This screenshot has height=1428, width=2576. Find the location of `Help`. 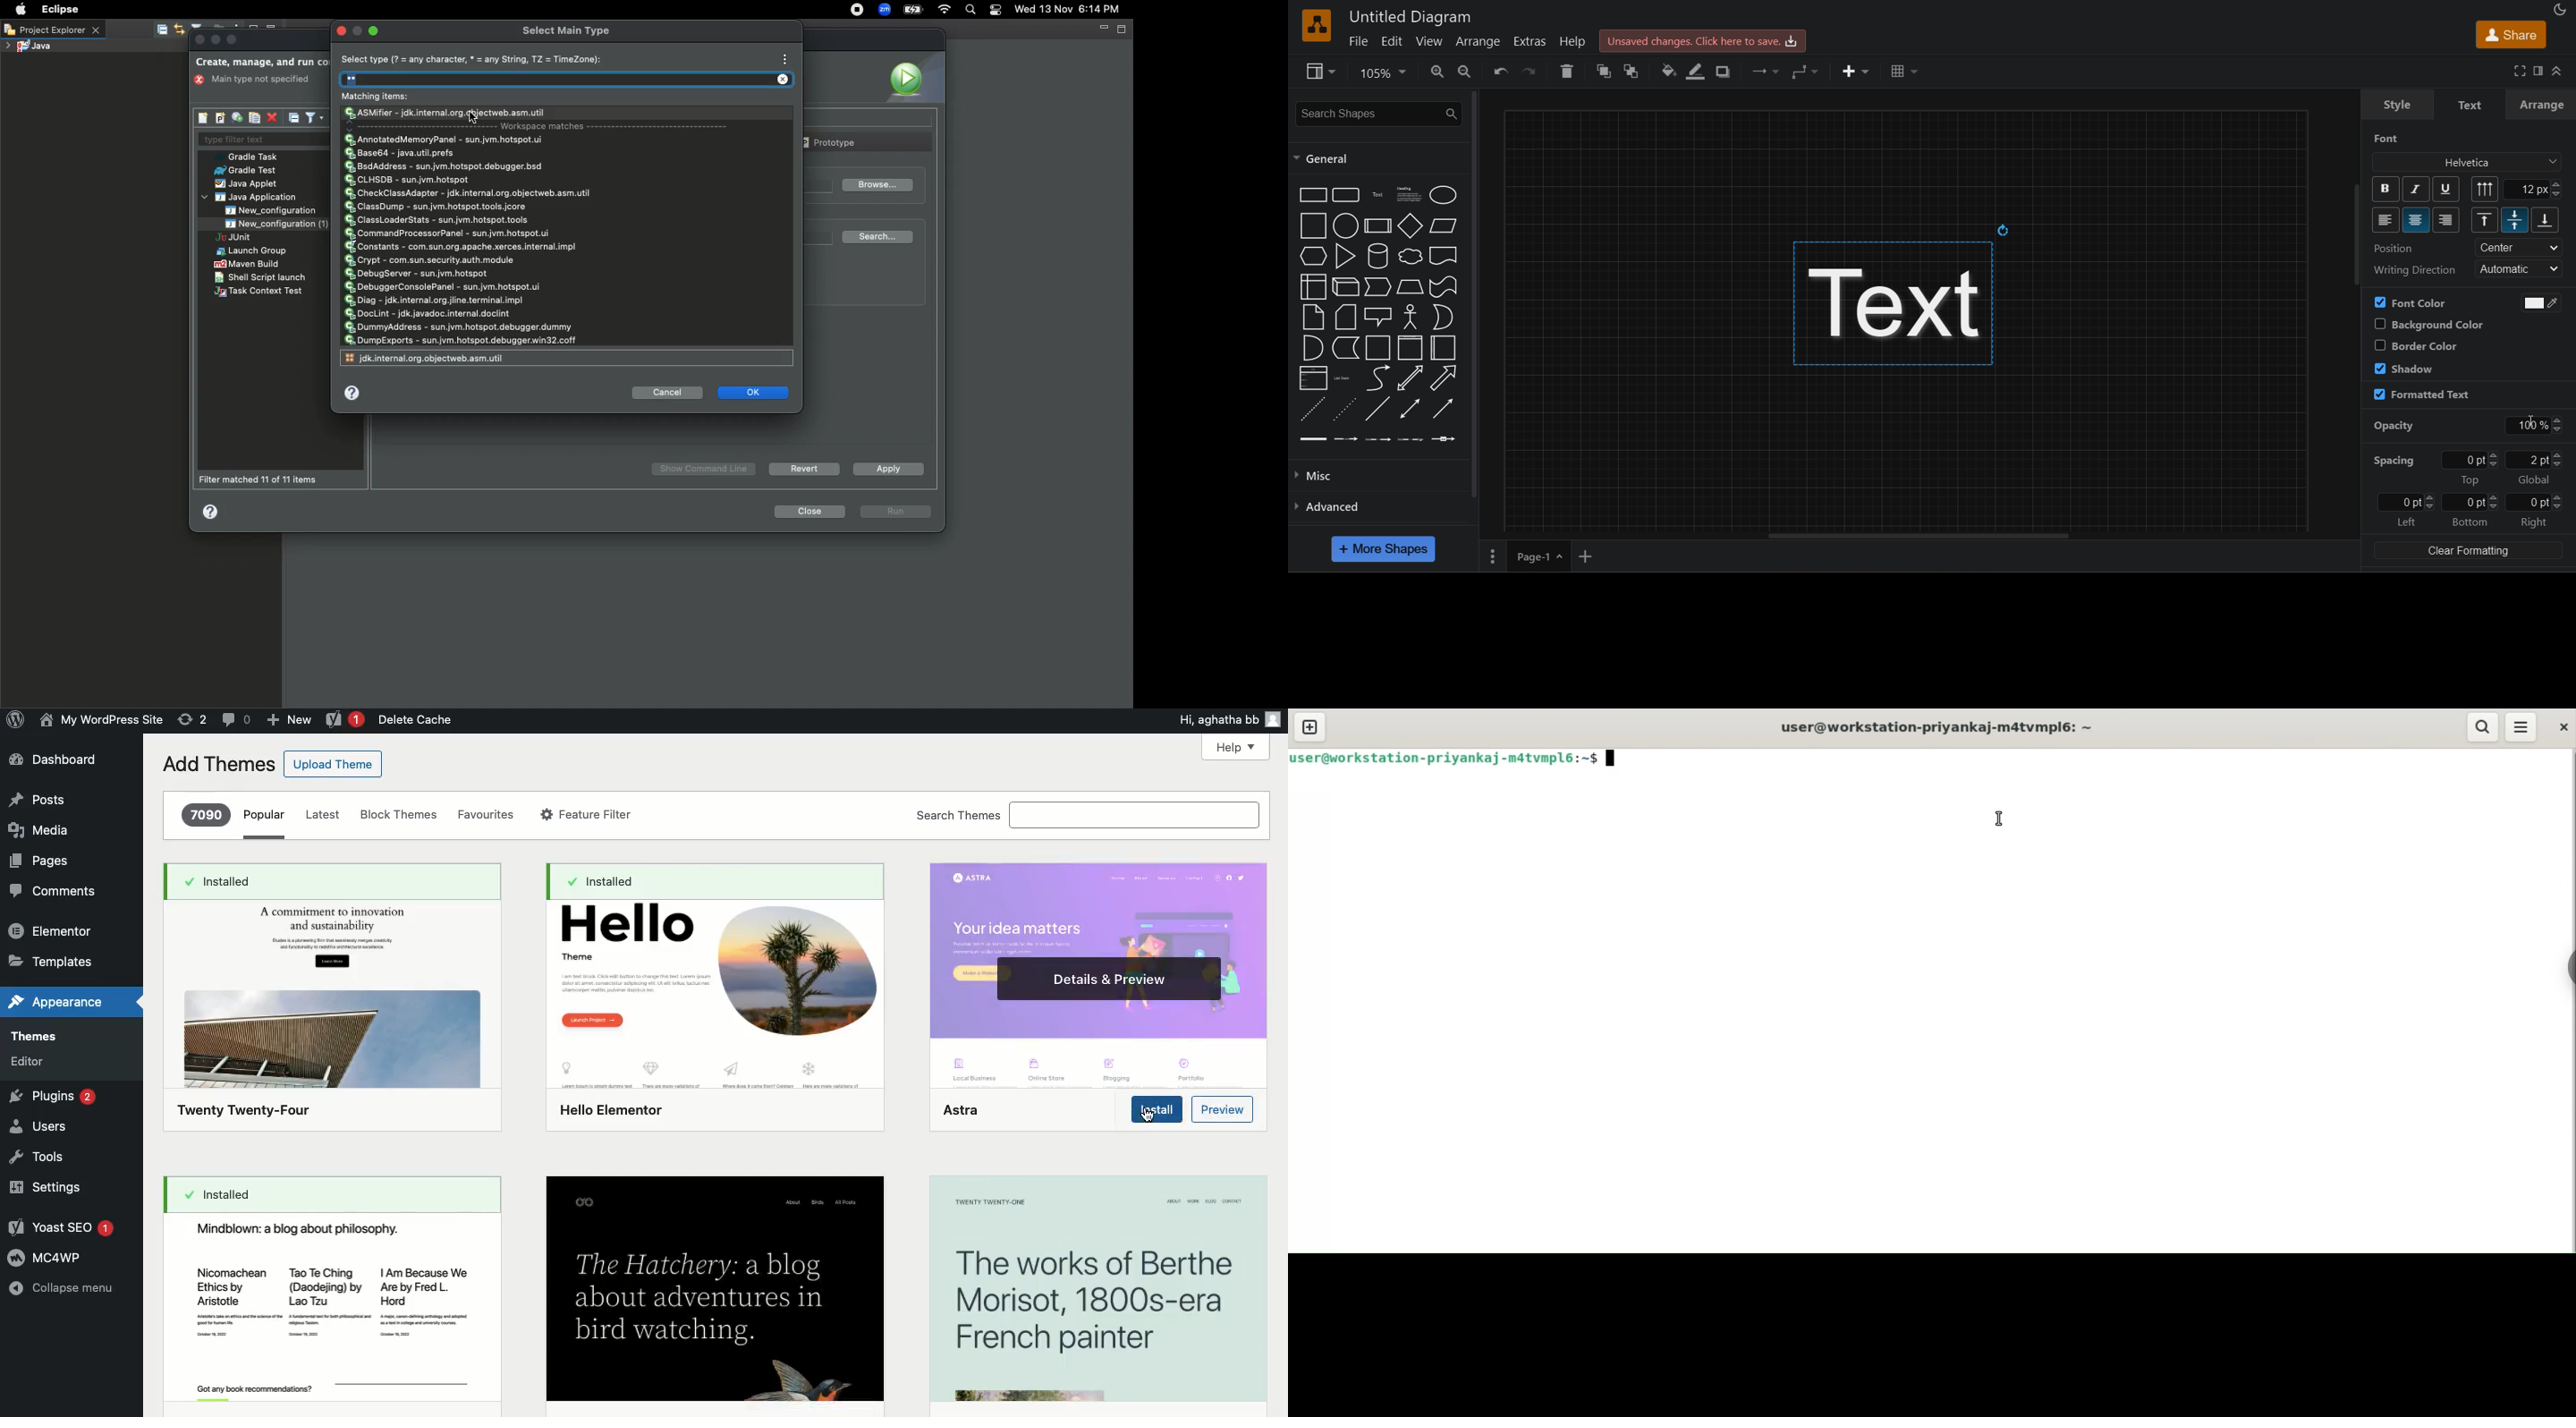

Help is located at coordinates (212, 511).